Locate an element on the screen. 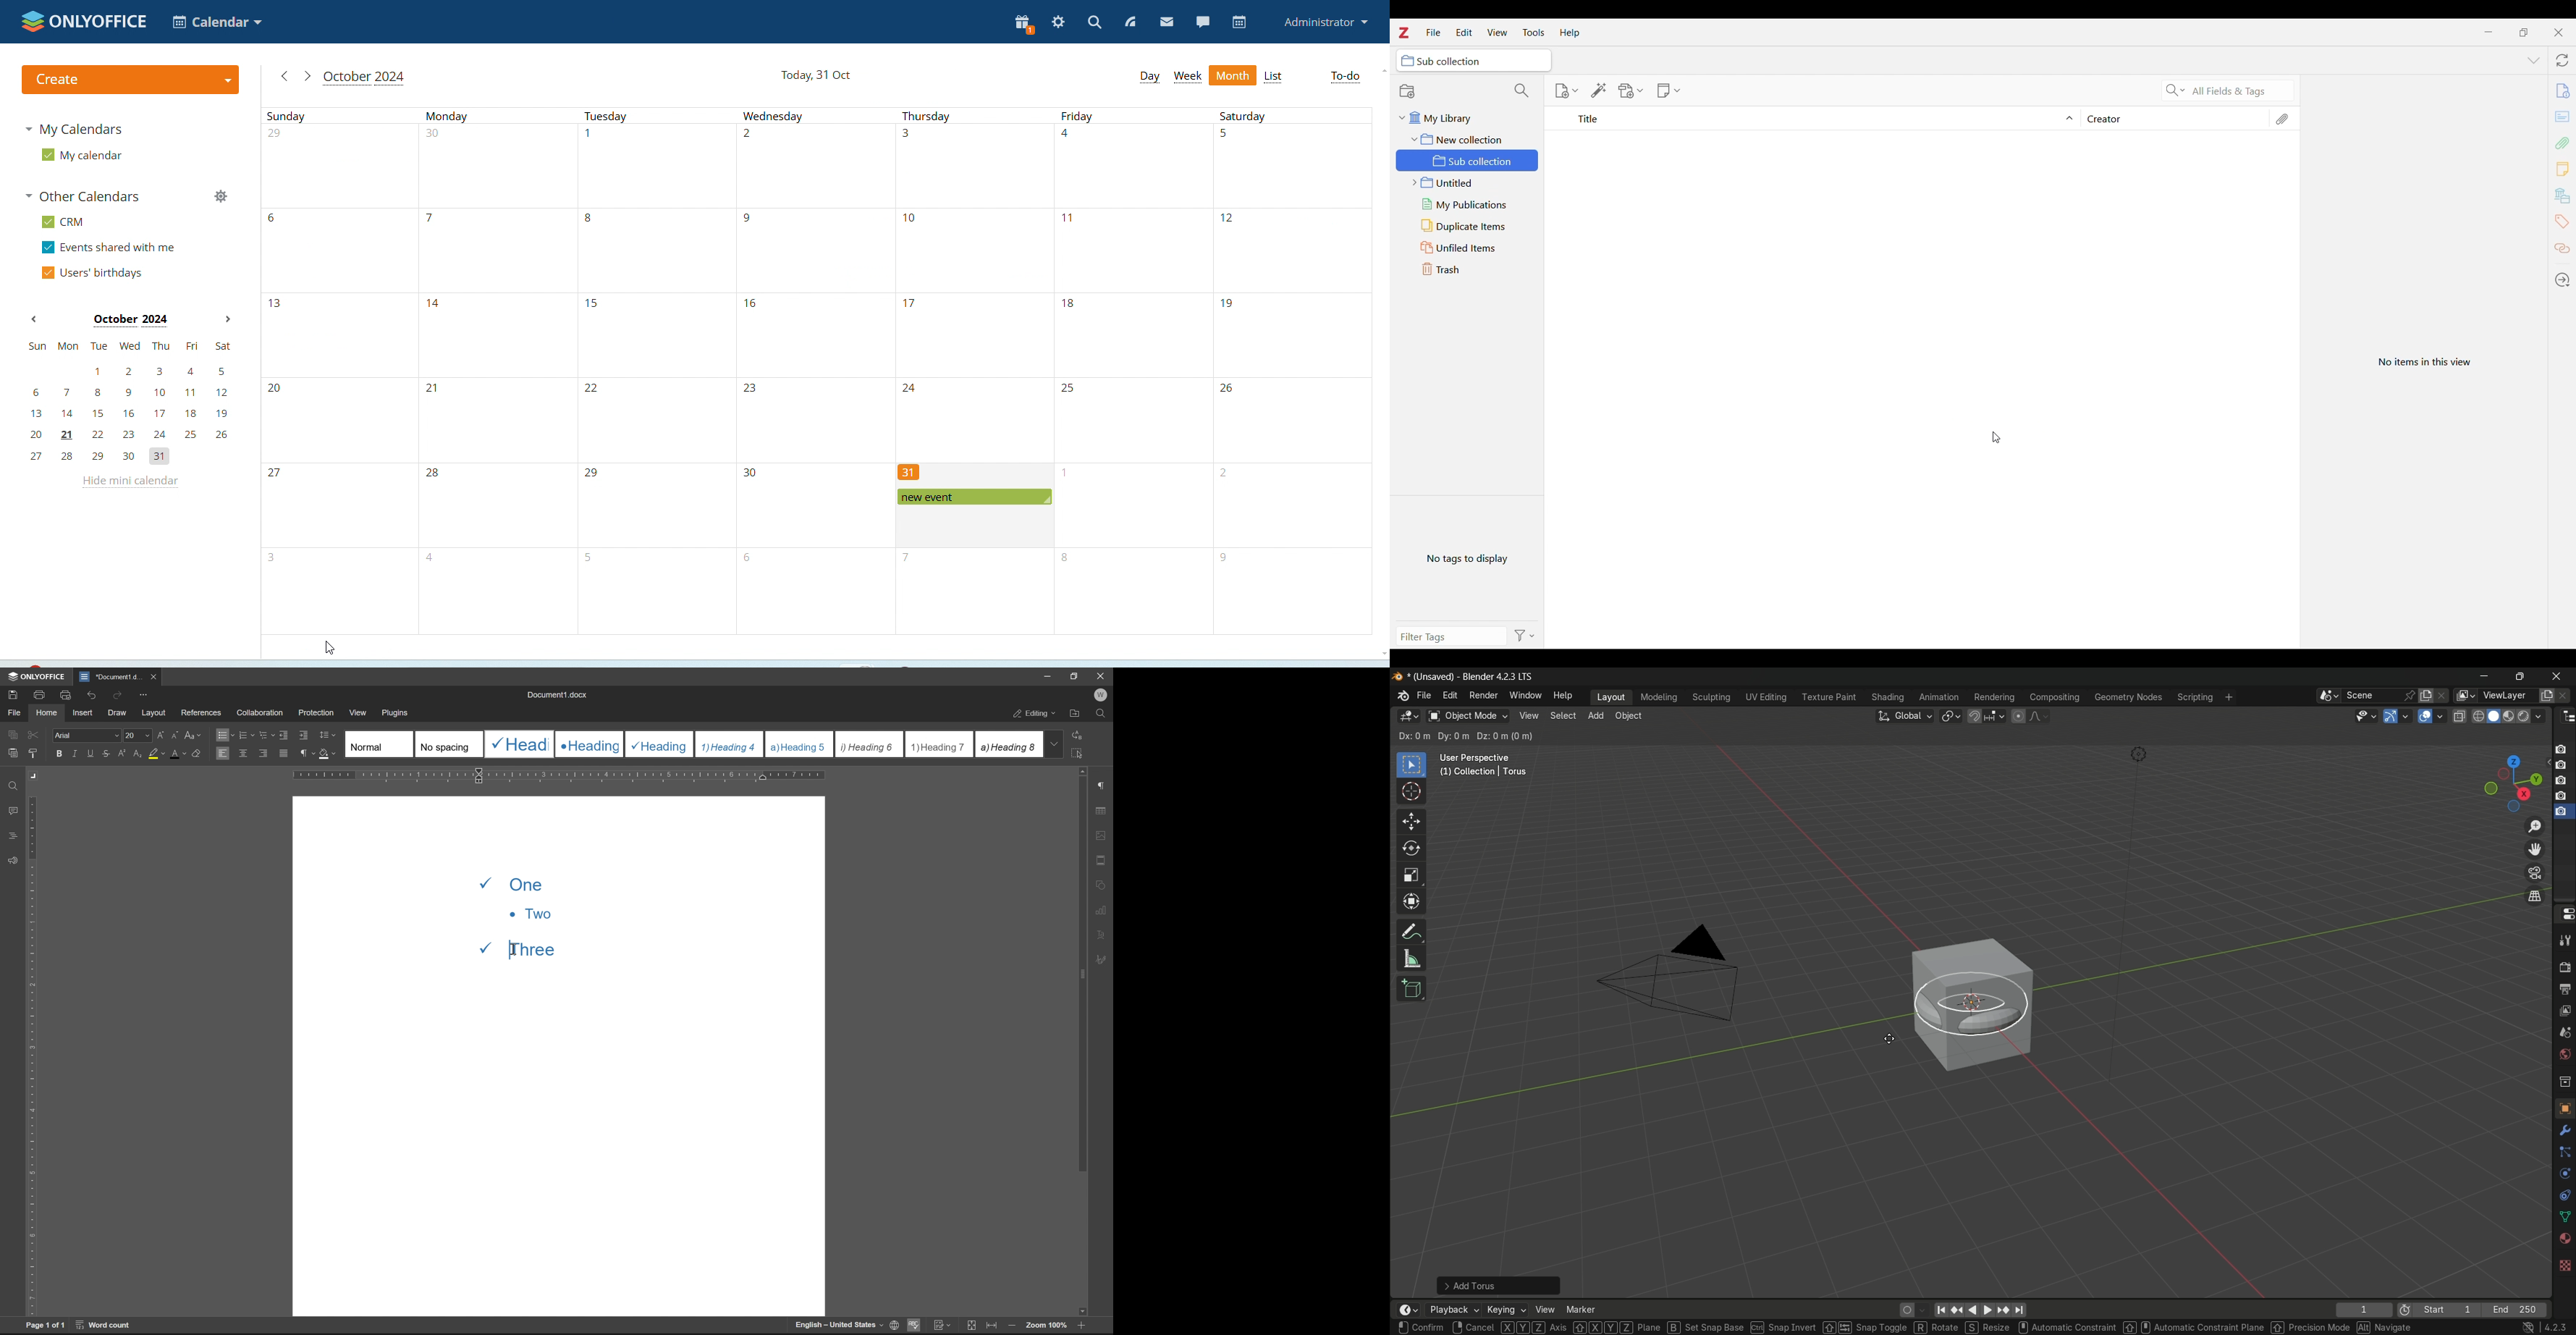 The height and width of the screenshot is (1344, 2576). cards is located at coordinates (2564, 118).